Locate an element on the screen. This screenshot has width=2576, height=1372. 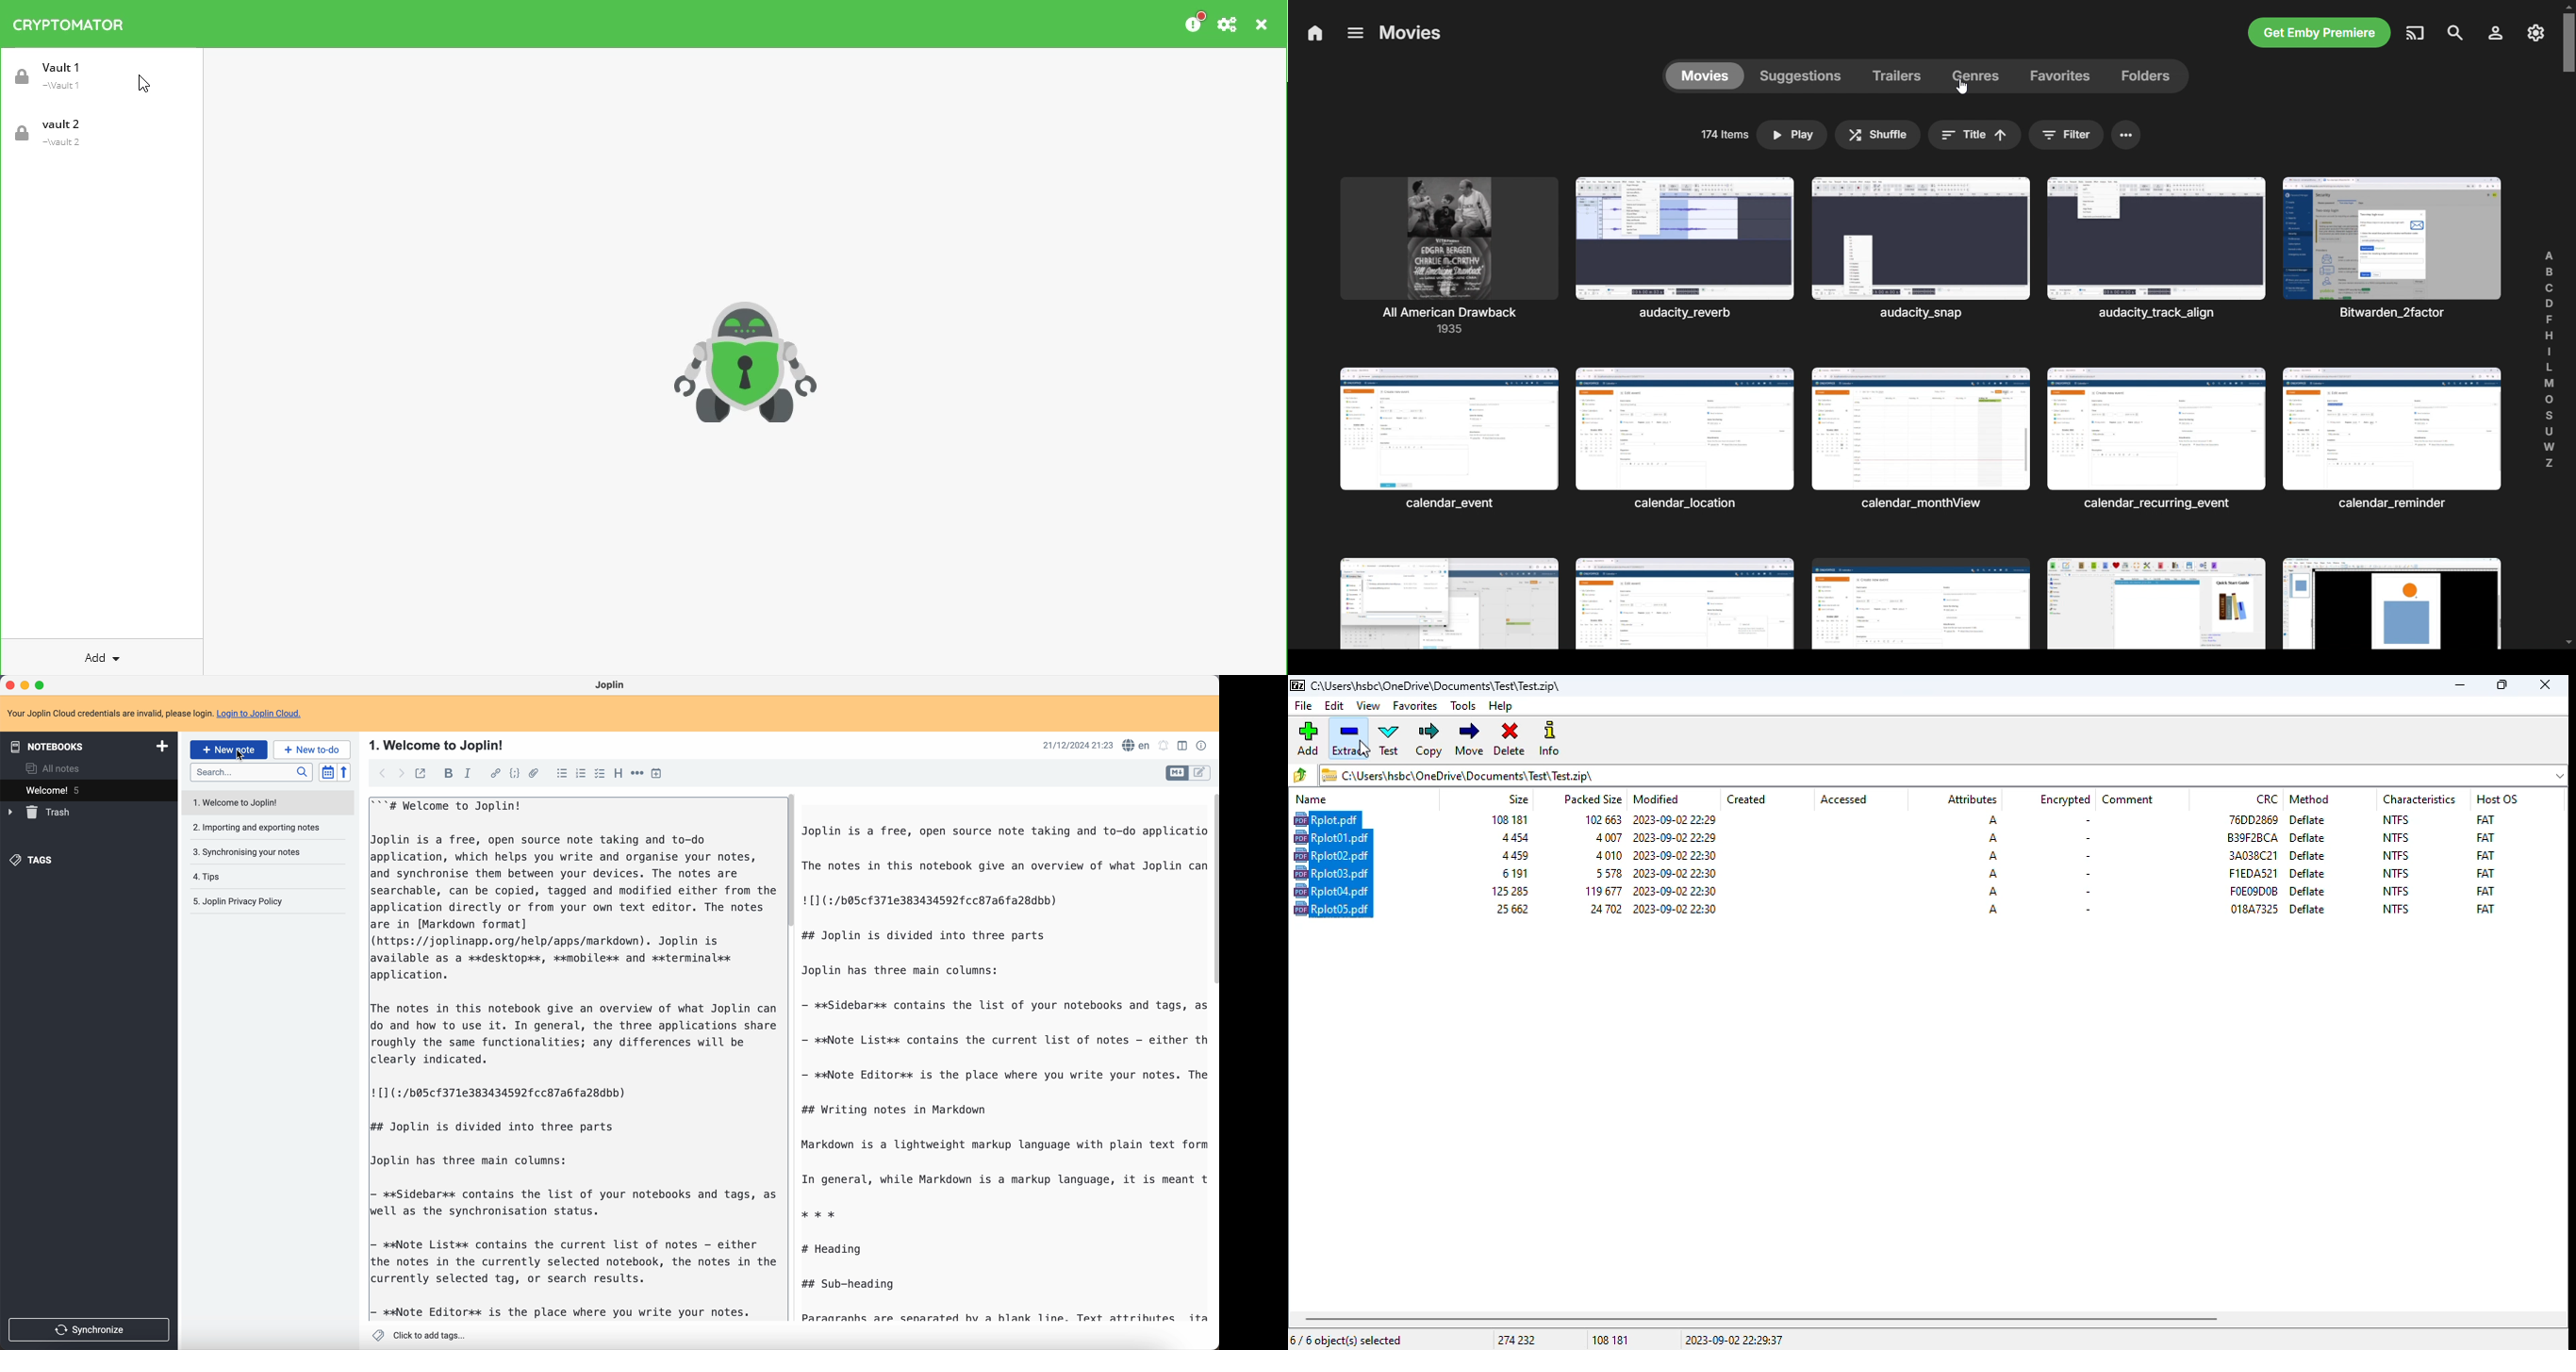
toggle sort order field is located at coordinates (328, 772).